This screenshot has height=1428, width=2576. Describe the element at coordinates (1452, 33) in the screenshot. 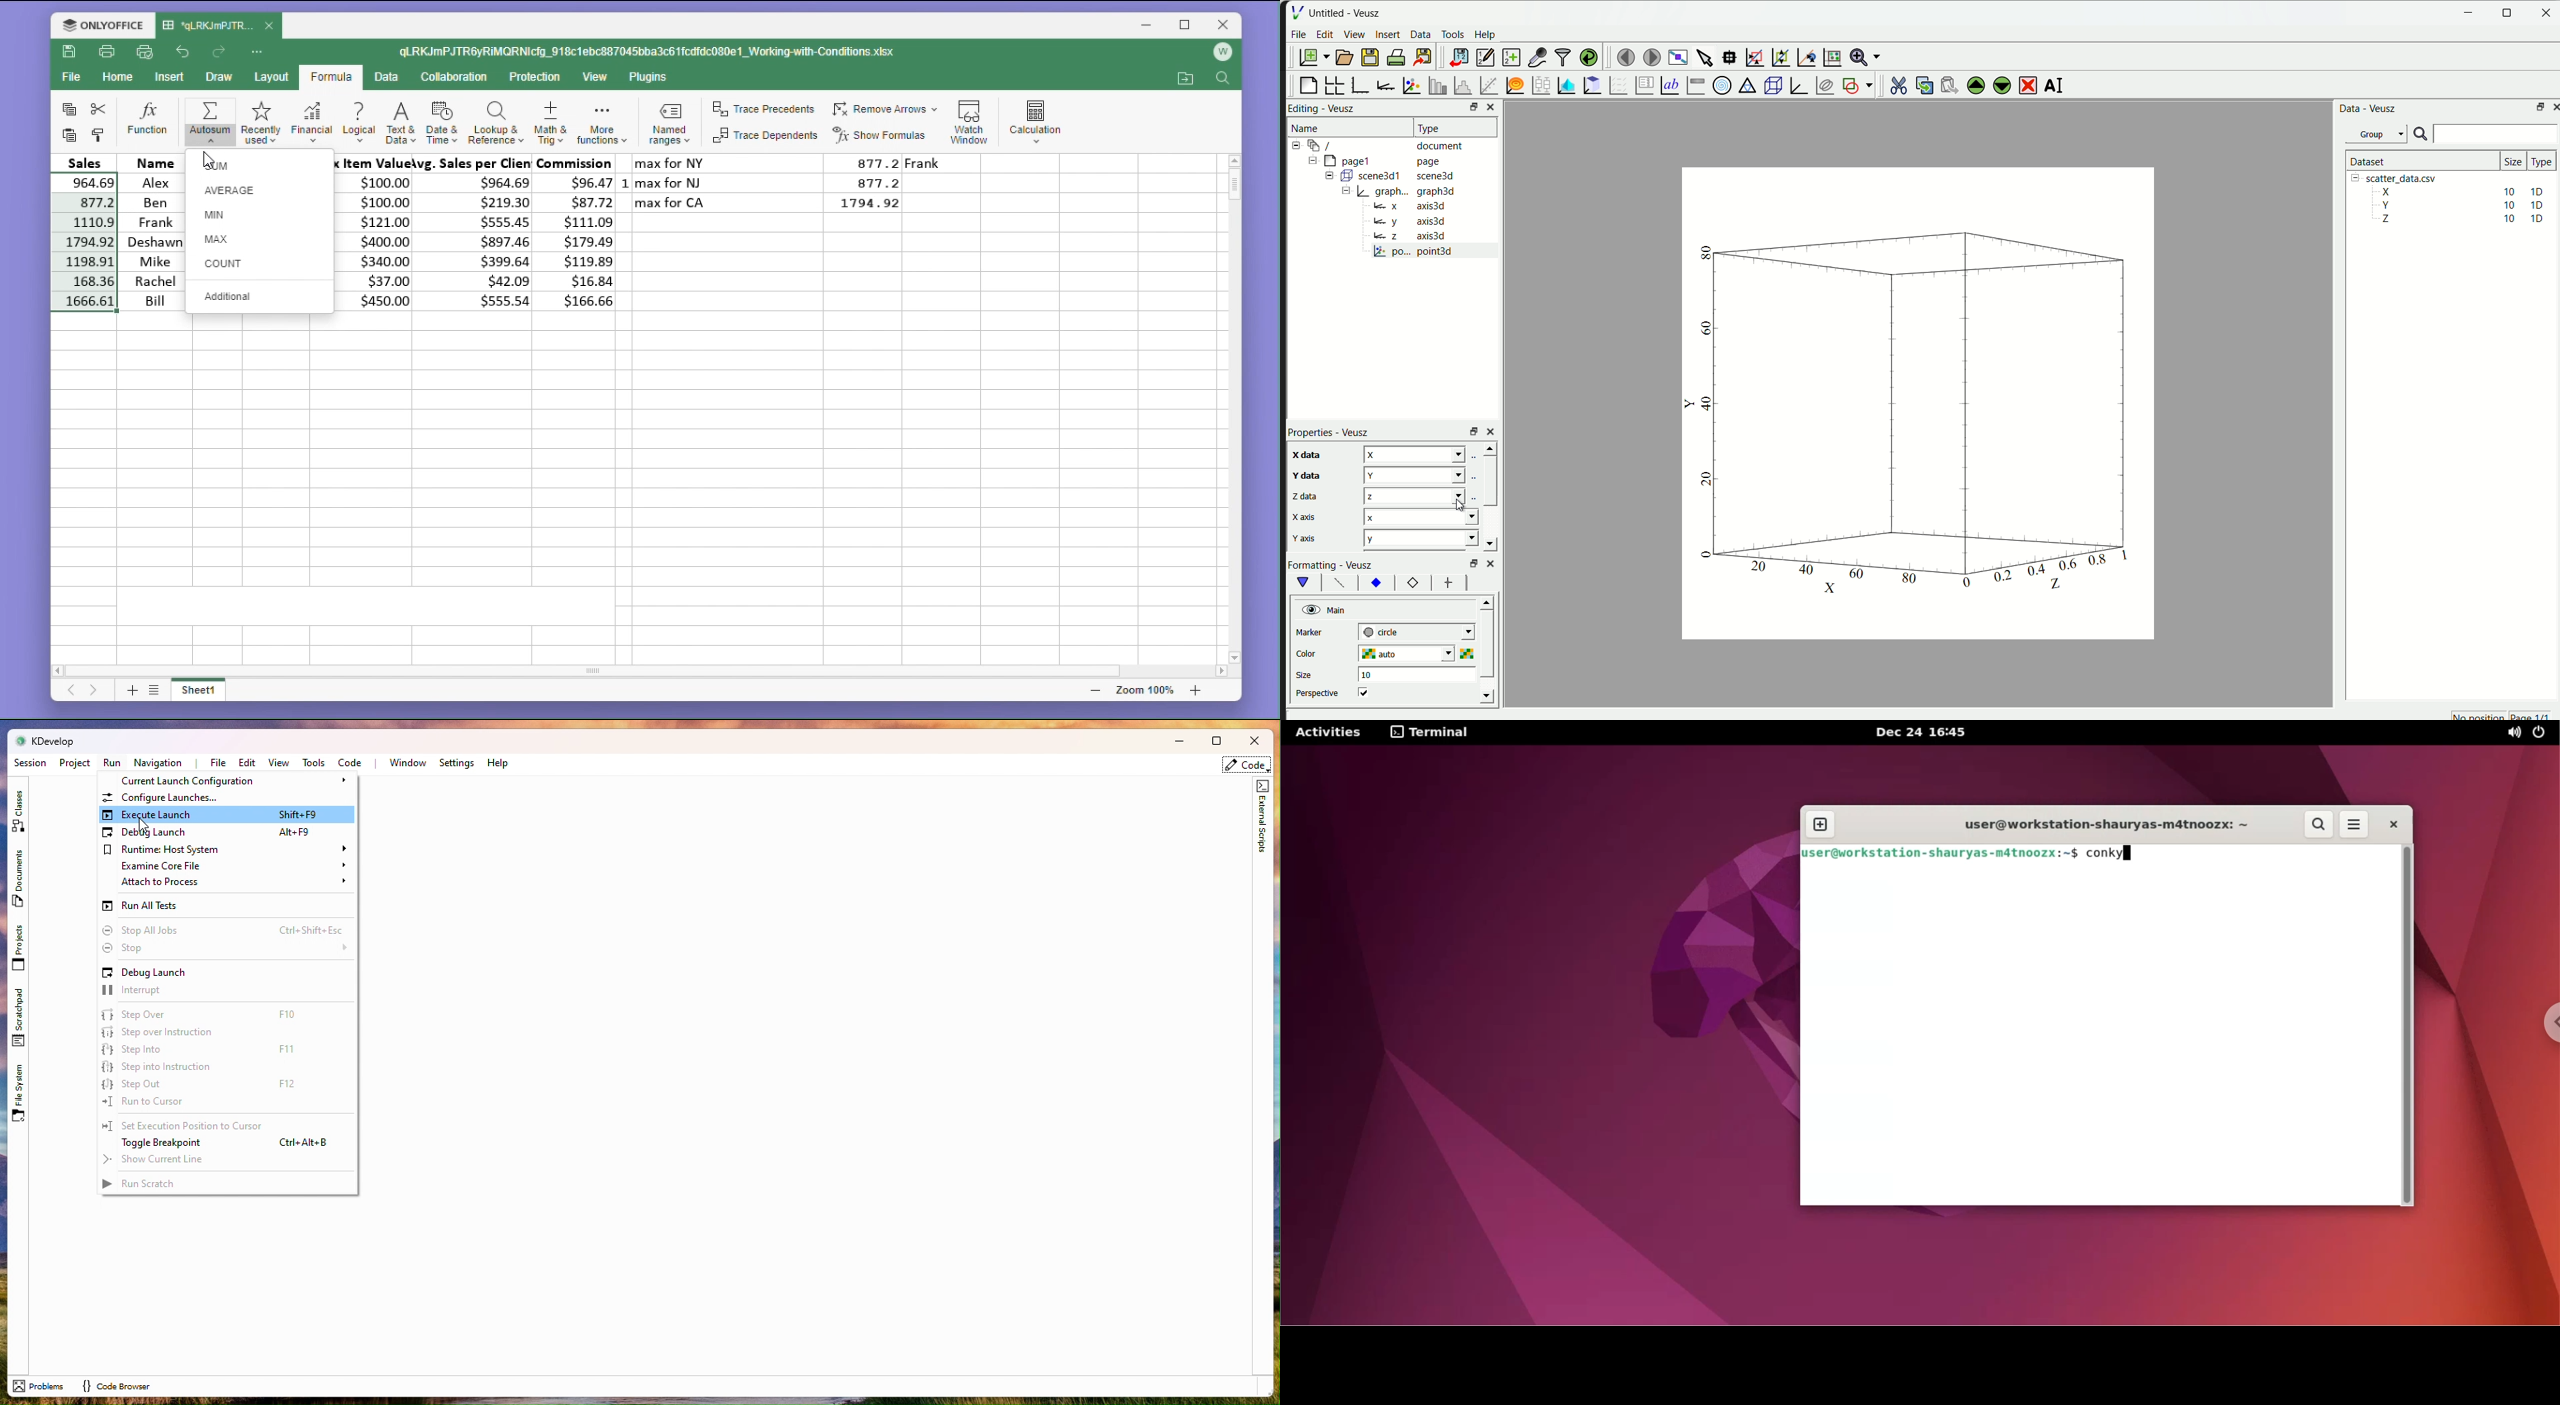

I see `Tools` at that location.